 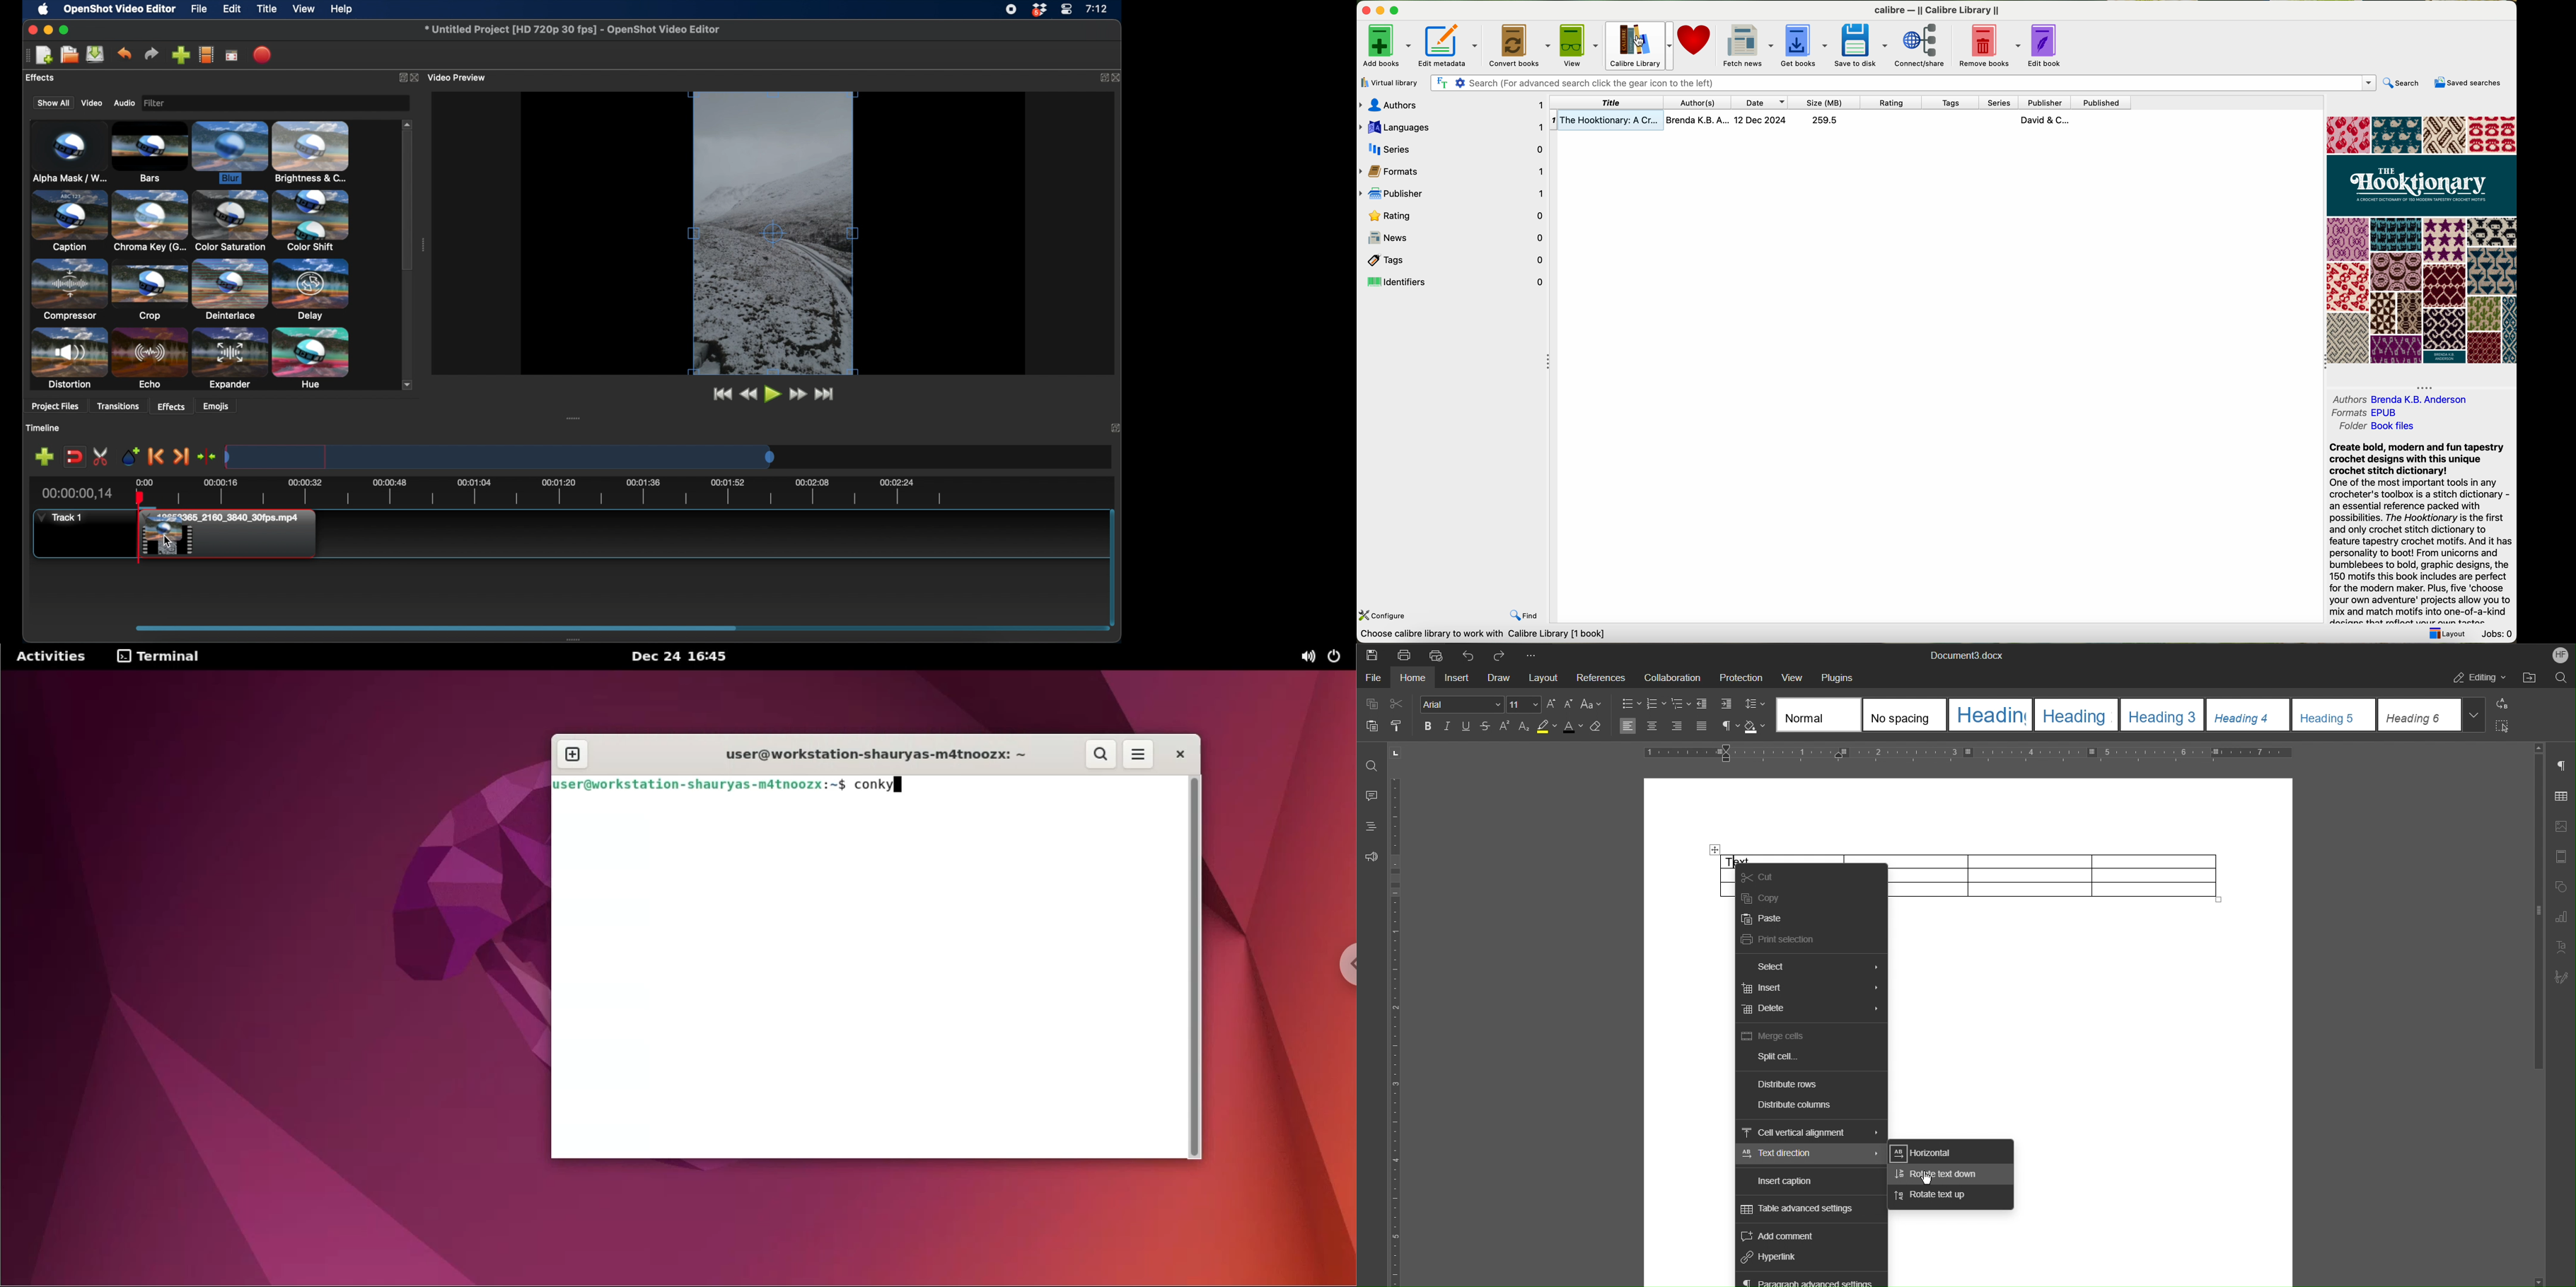 I want to click on search bar, so click(x=1926, y=82).